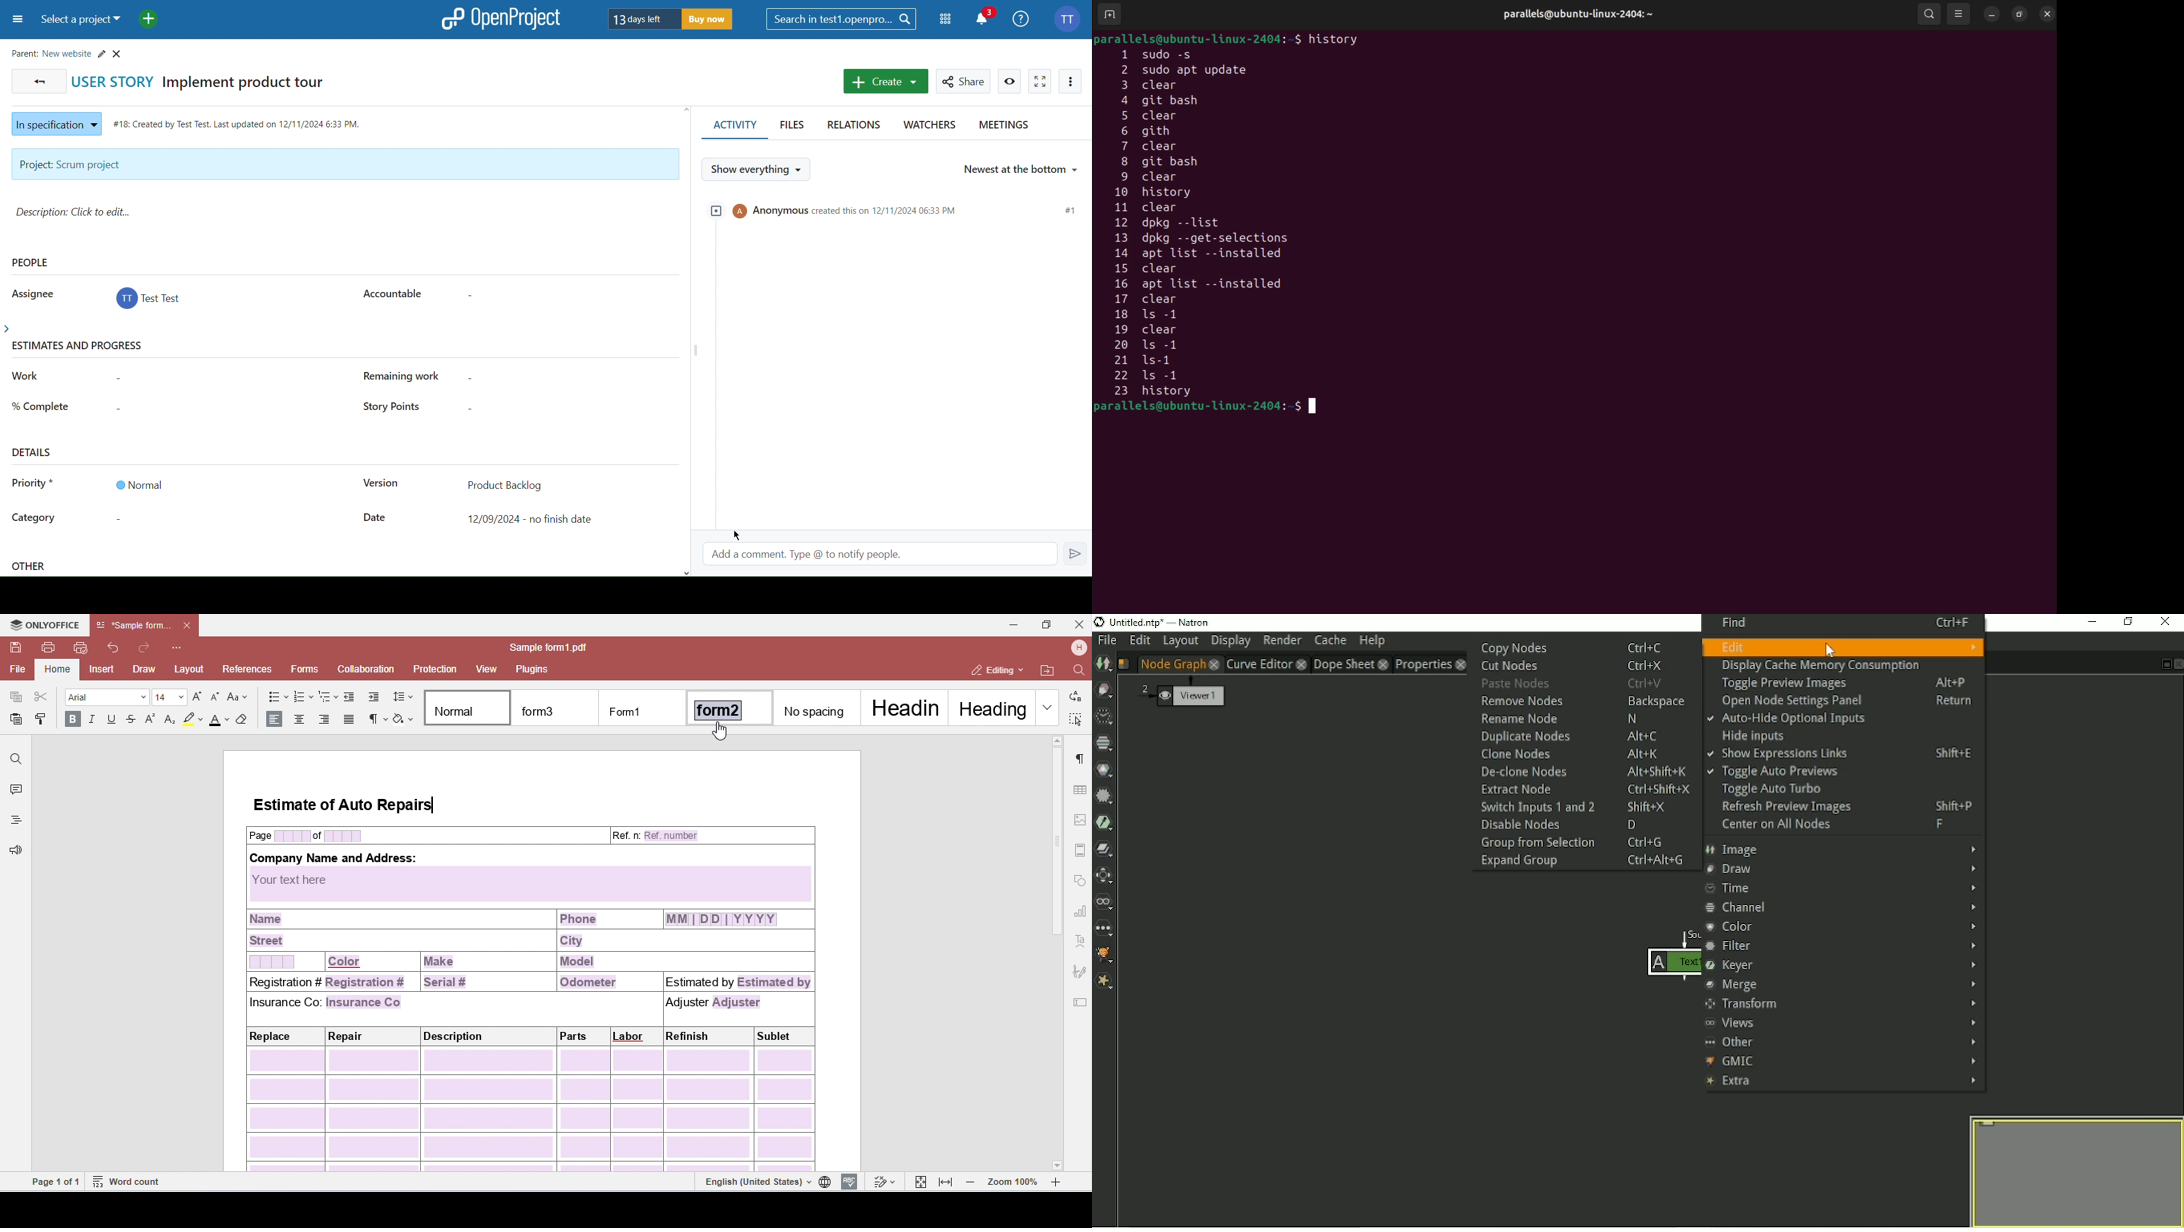 The width and height of the screenshot is (2184, 1232). What do you see at coordinates (1208, 254) in the screenshot?
I see `14 apt list installed` at bounding box center [1208, 254].